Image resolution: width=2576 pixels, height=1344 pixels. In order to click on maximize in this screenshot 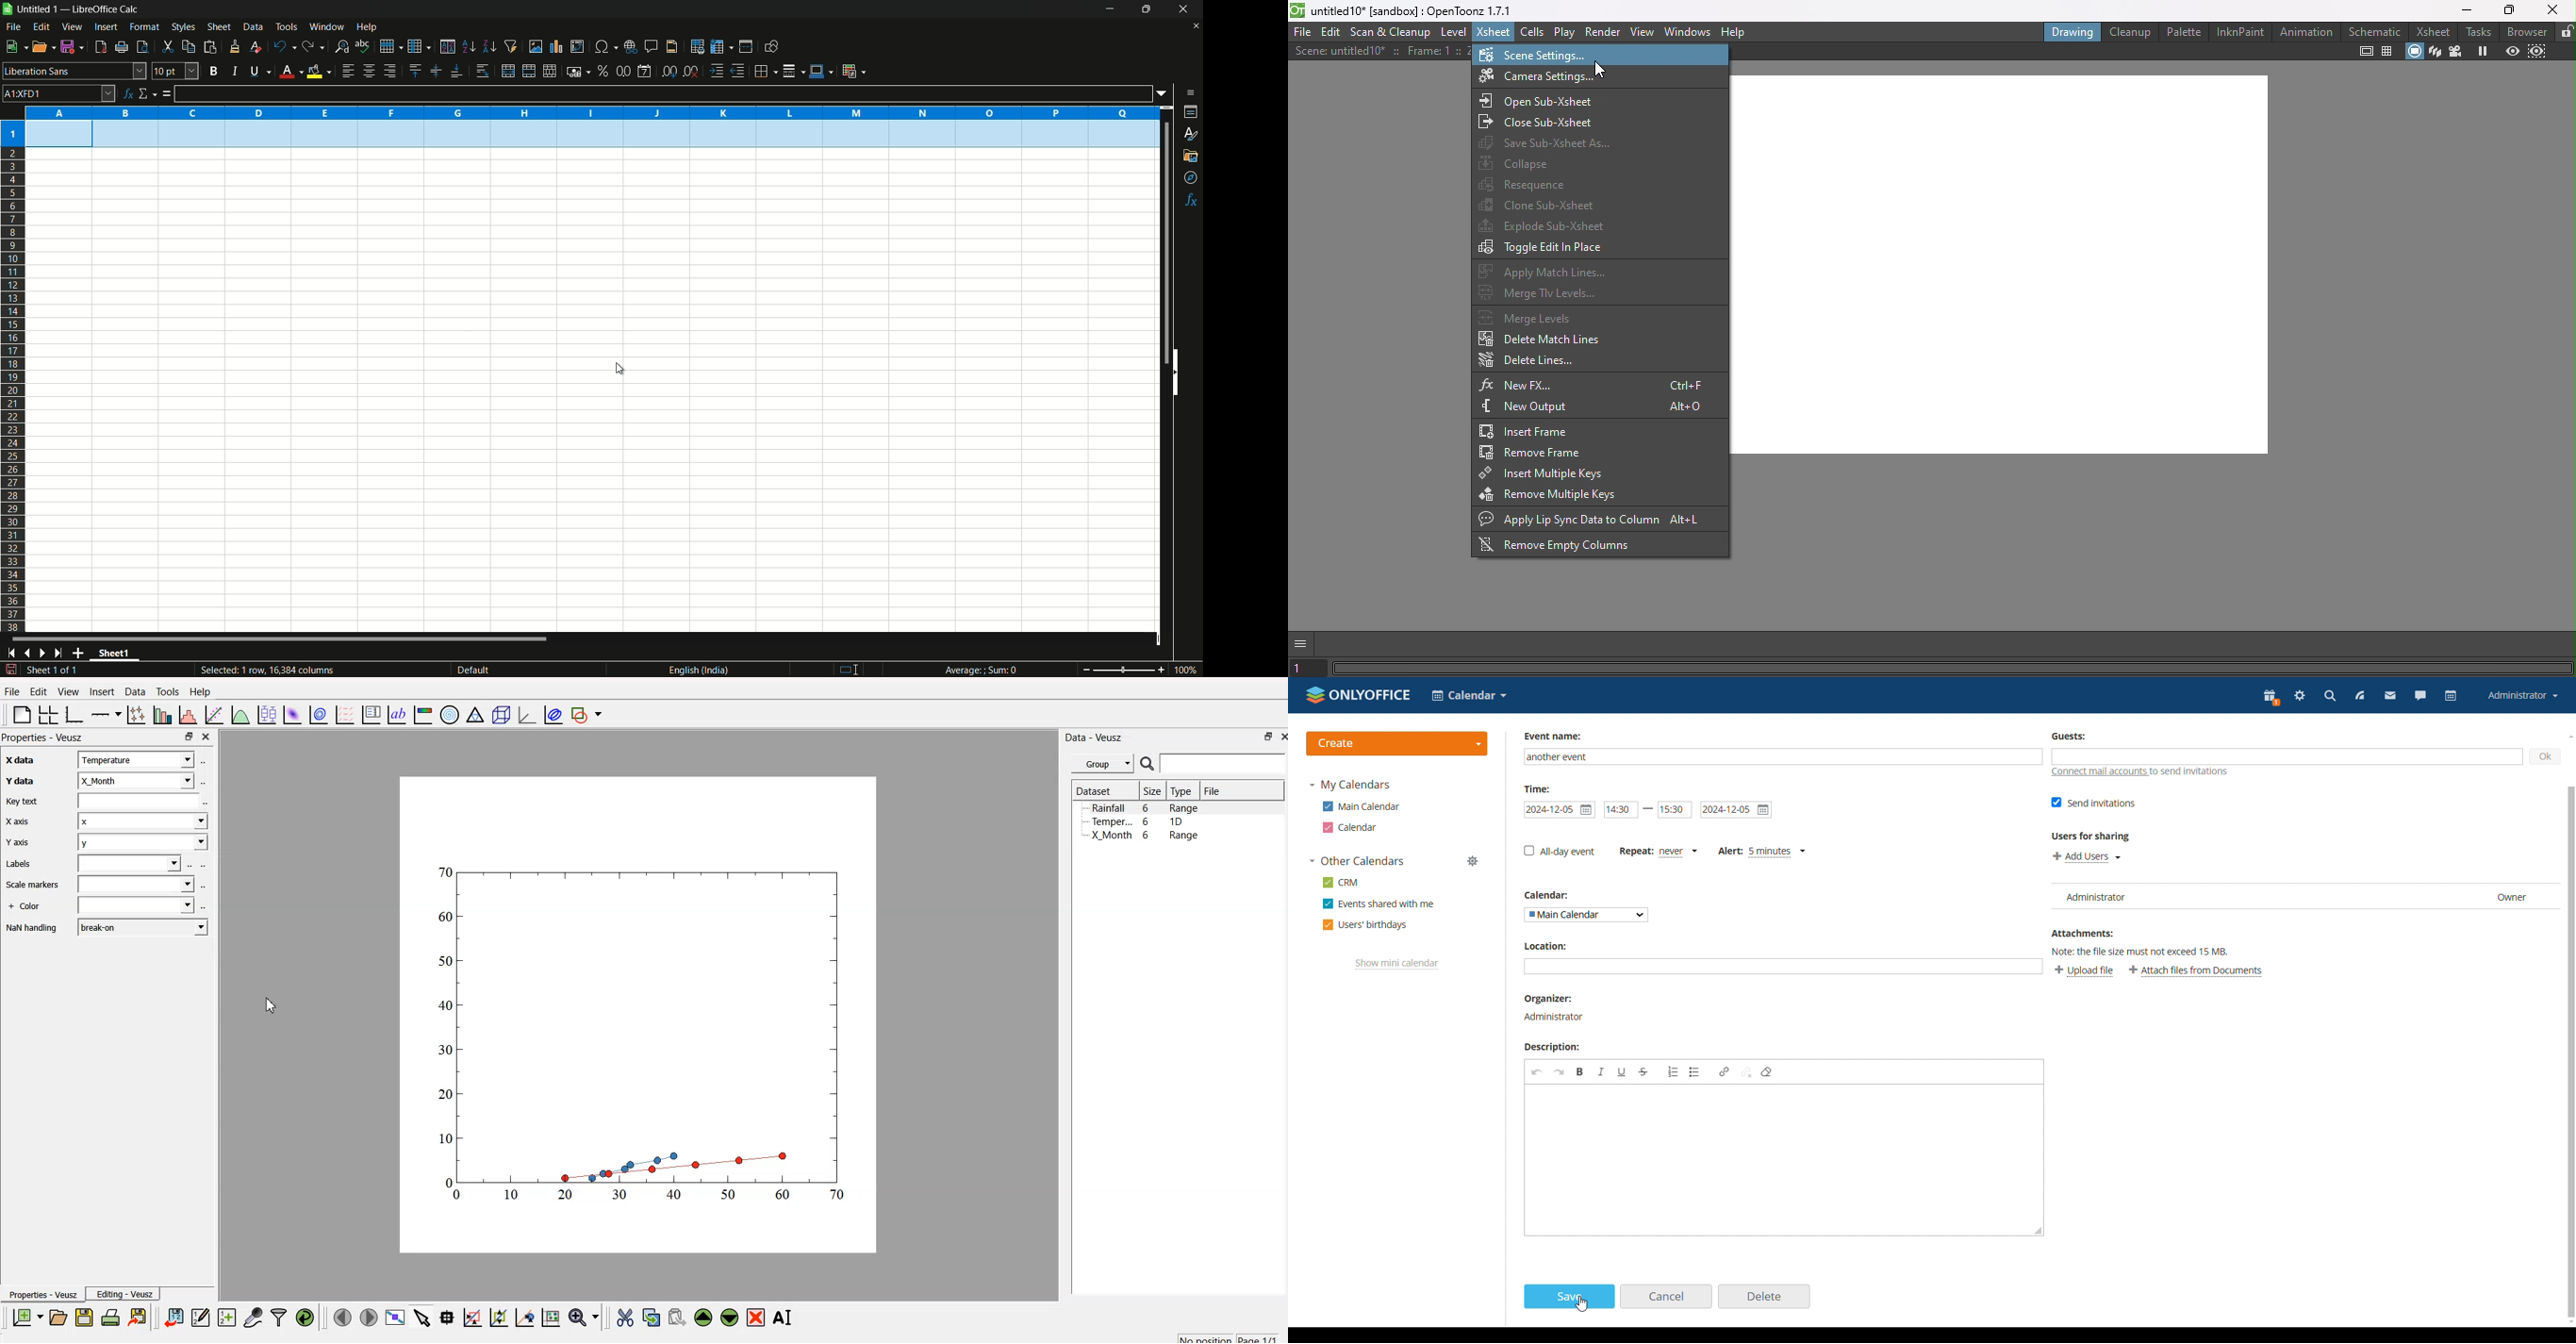, I will do `click(188, 737)`.